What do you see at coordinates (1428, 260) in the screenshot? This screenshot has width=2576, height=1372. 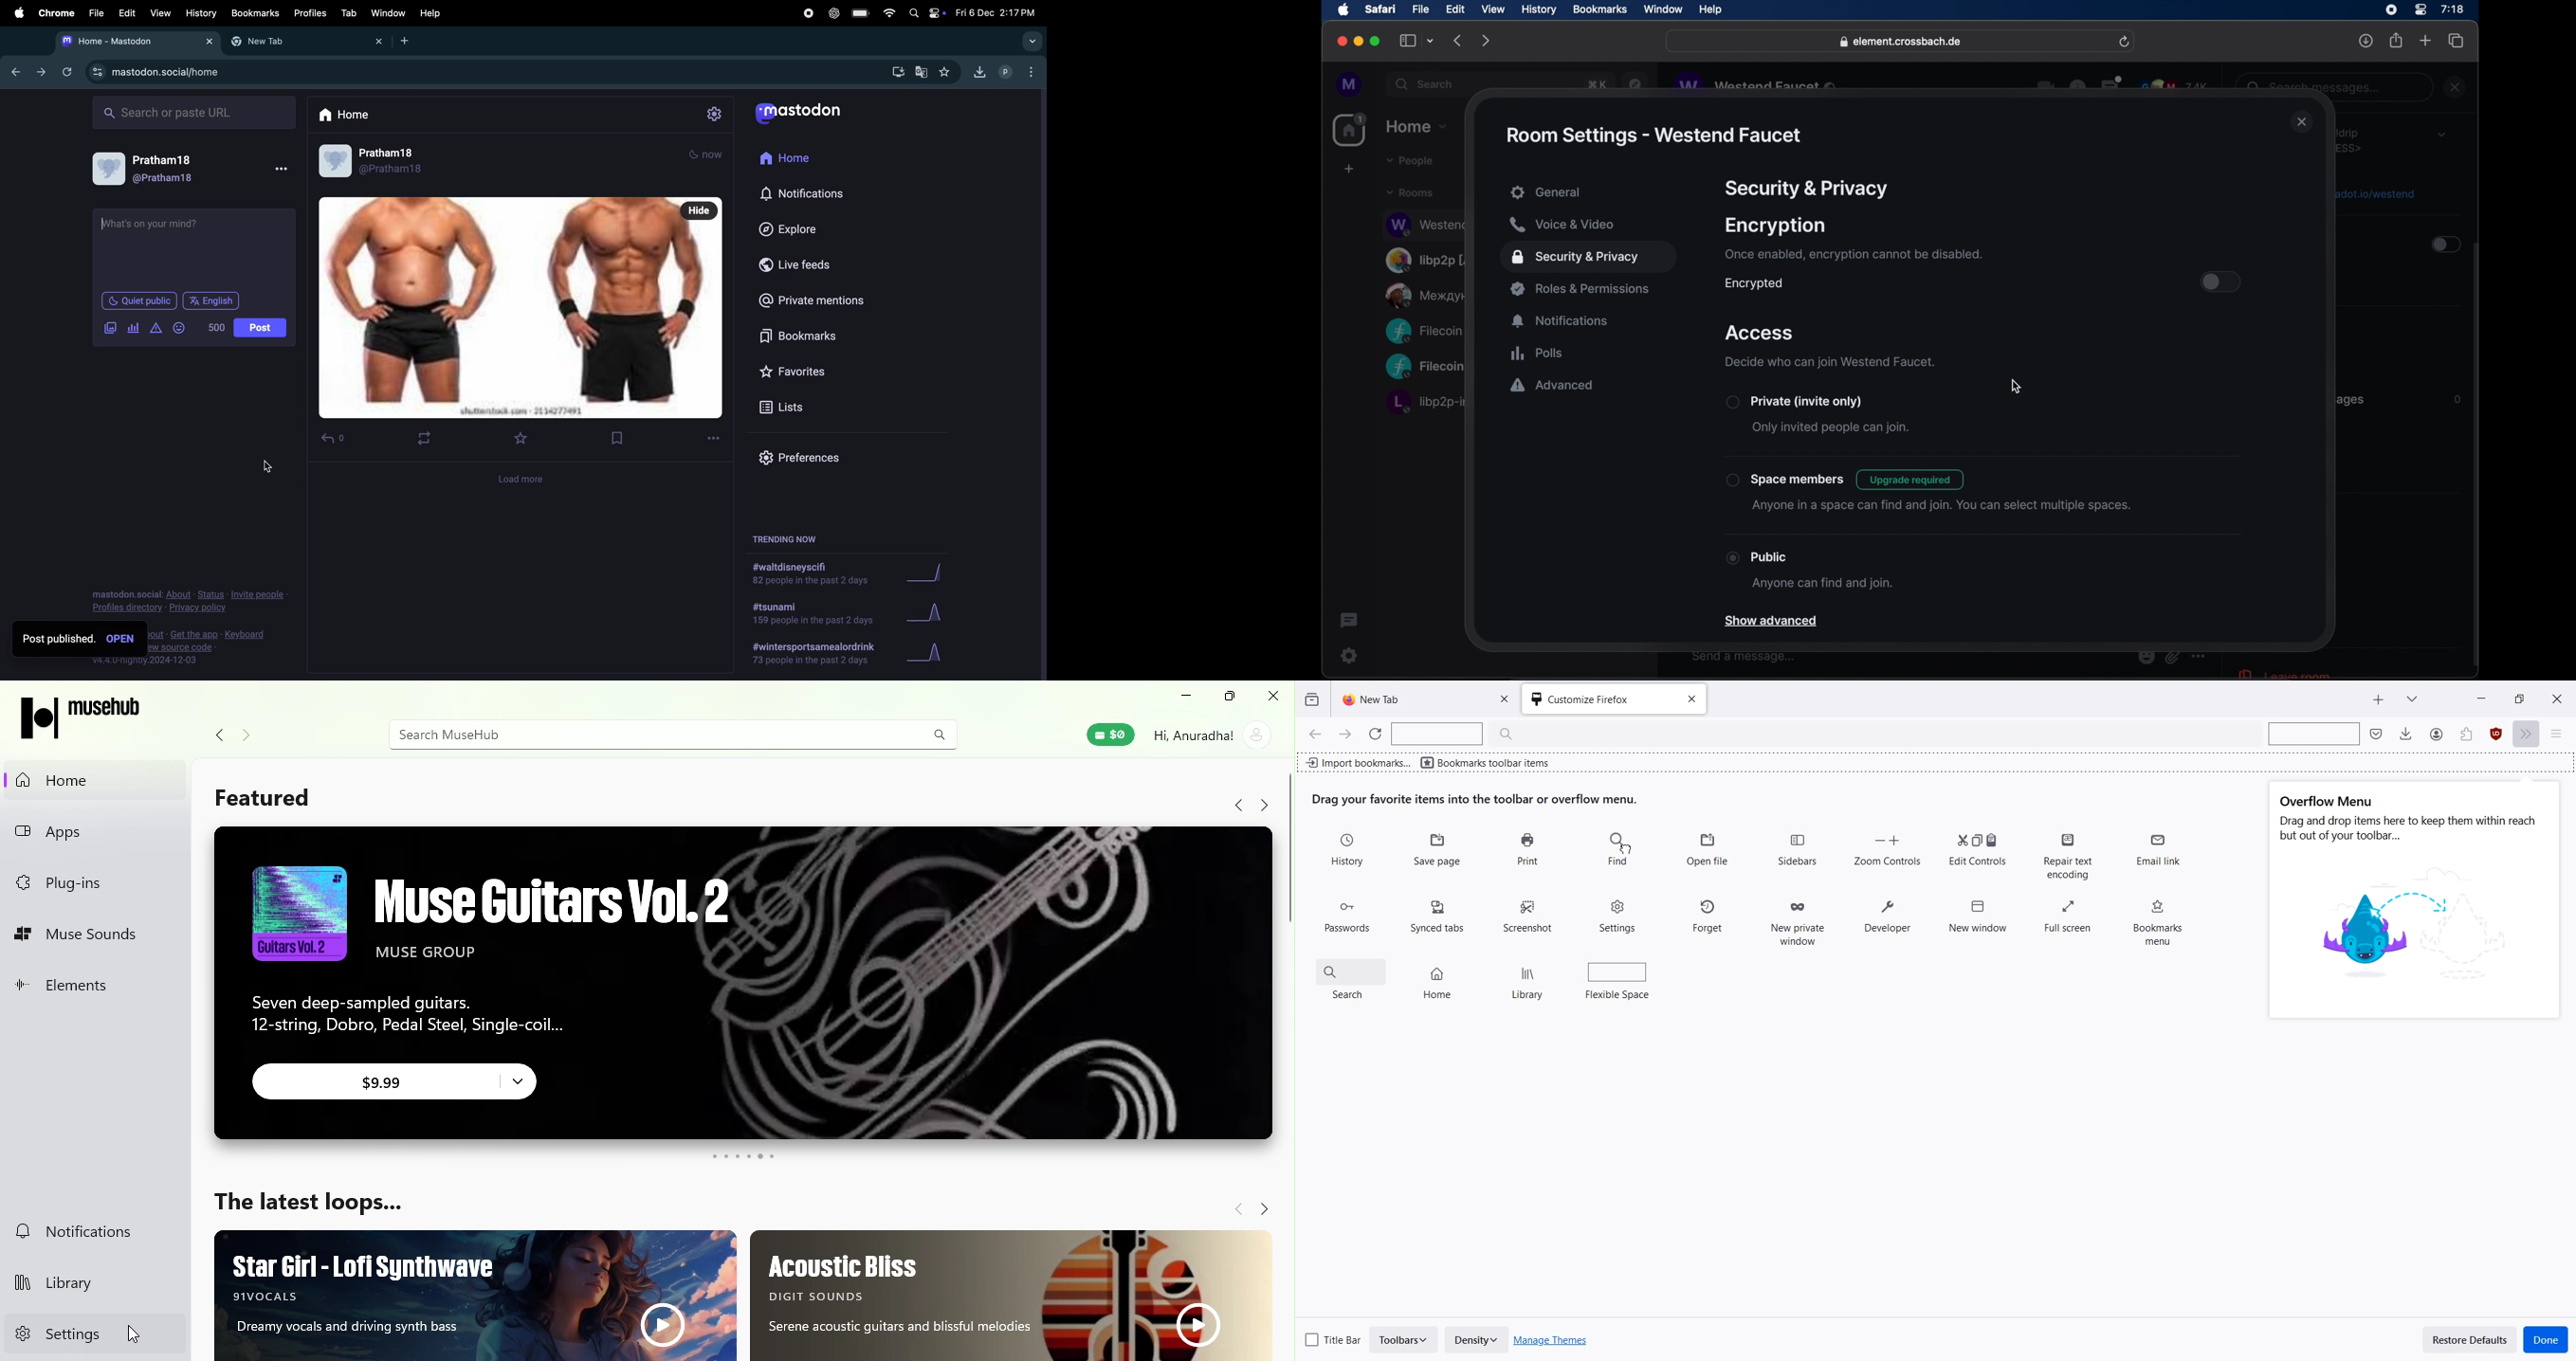 I see `obscure` at bounding box center [1428, 260].